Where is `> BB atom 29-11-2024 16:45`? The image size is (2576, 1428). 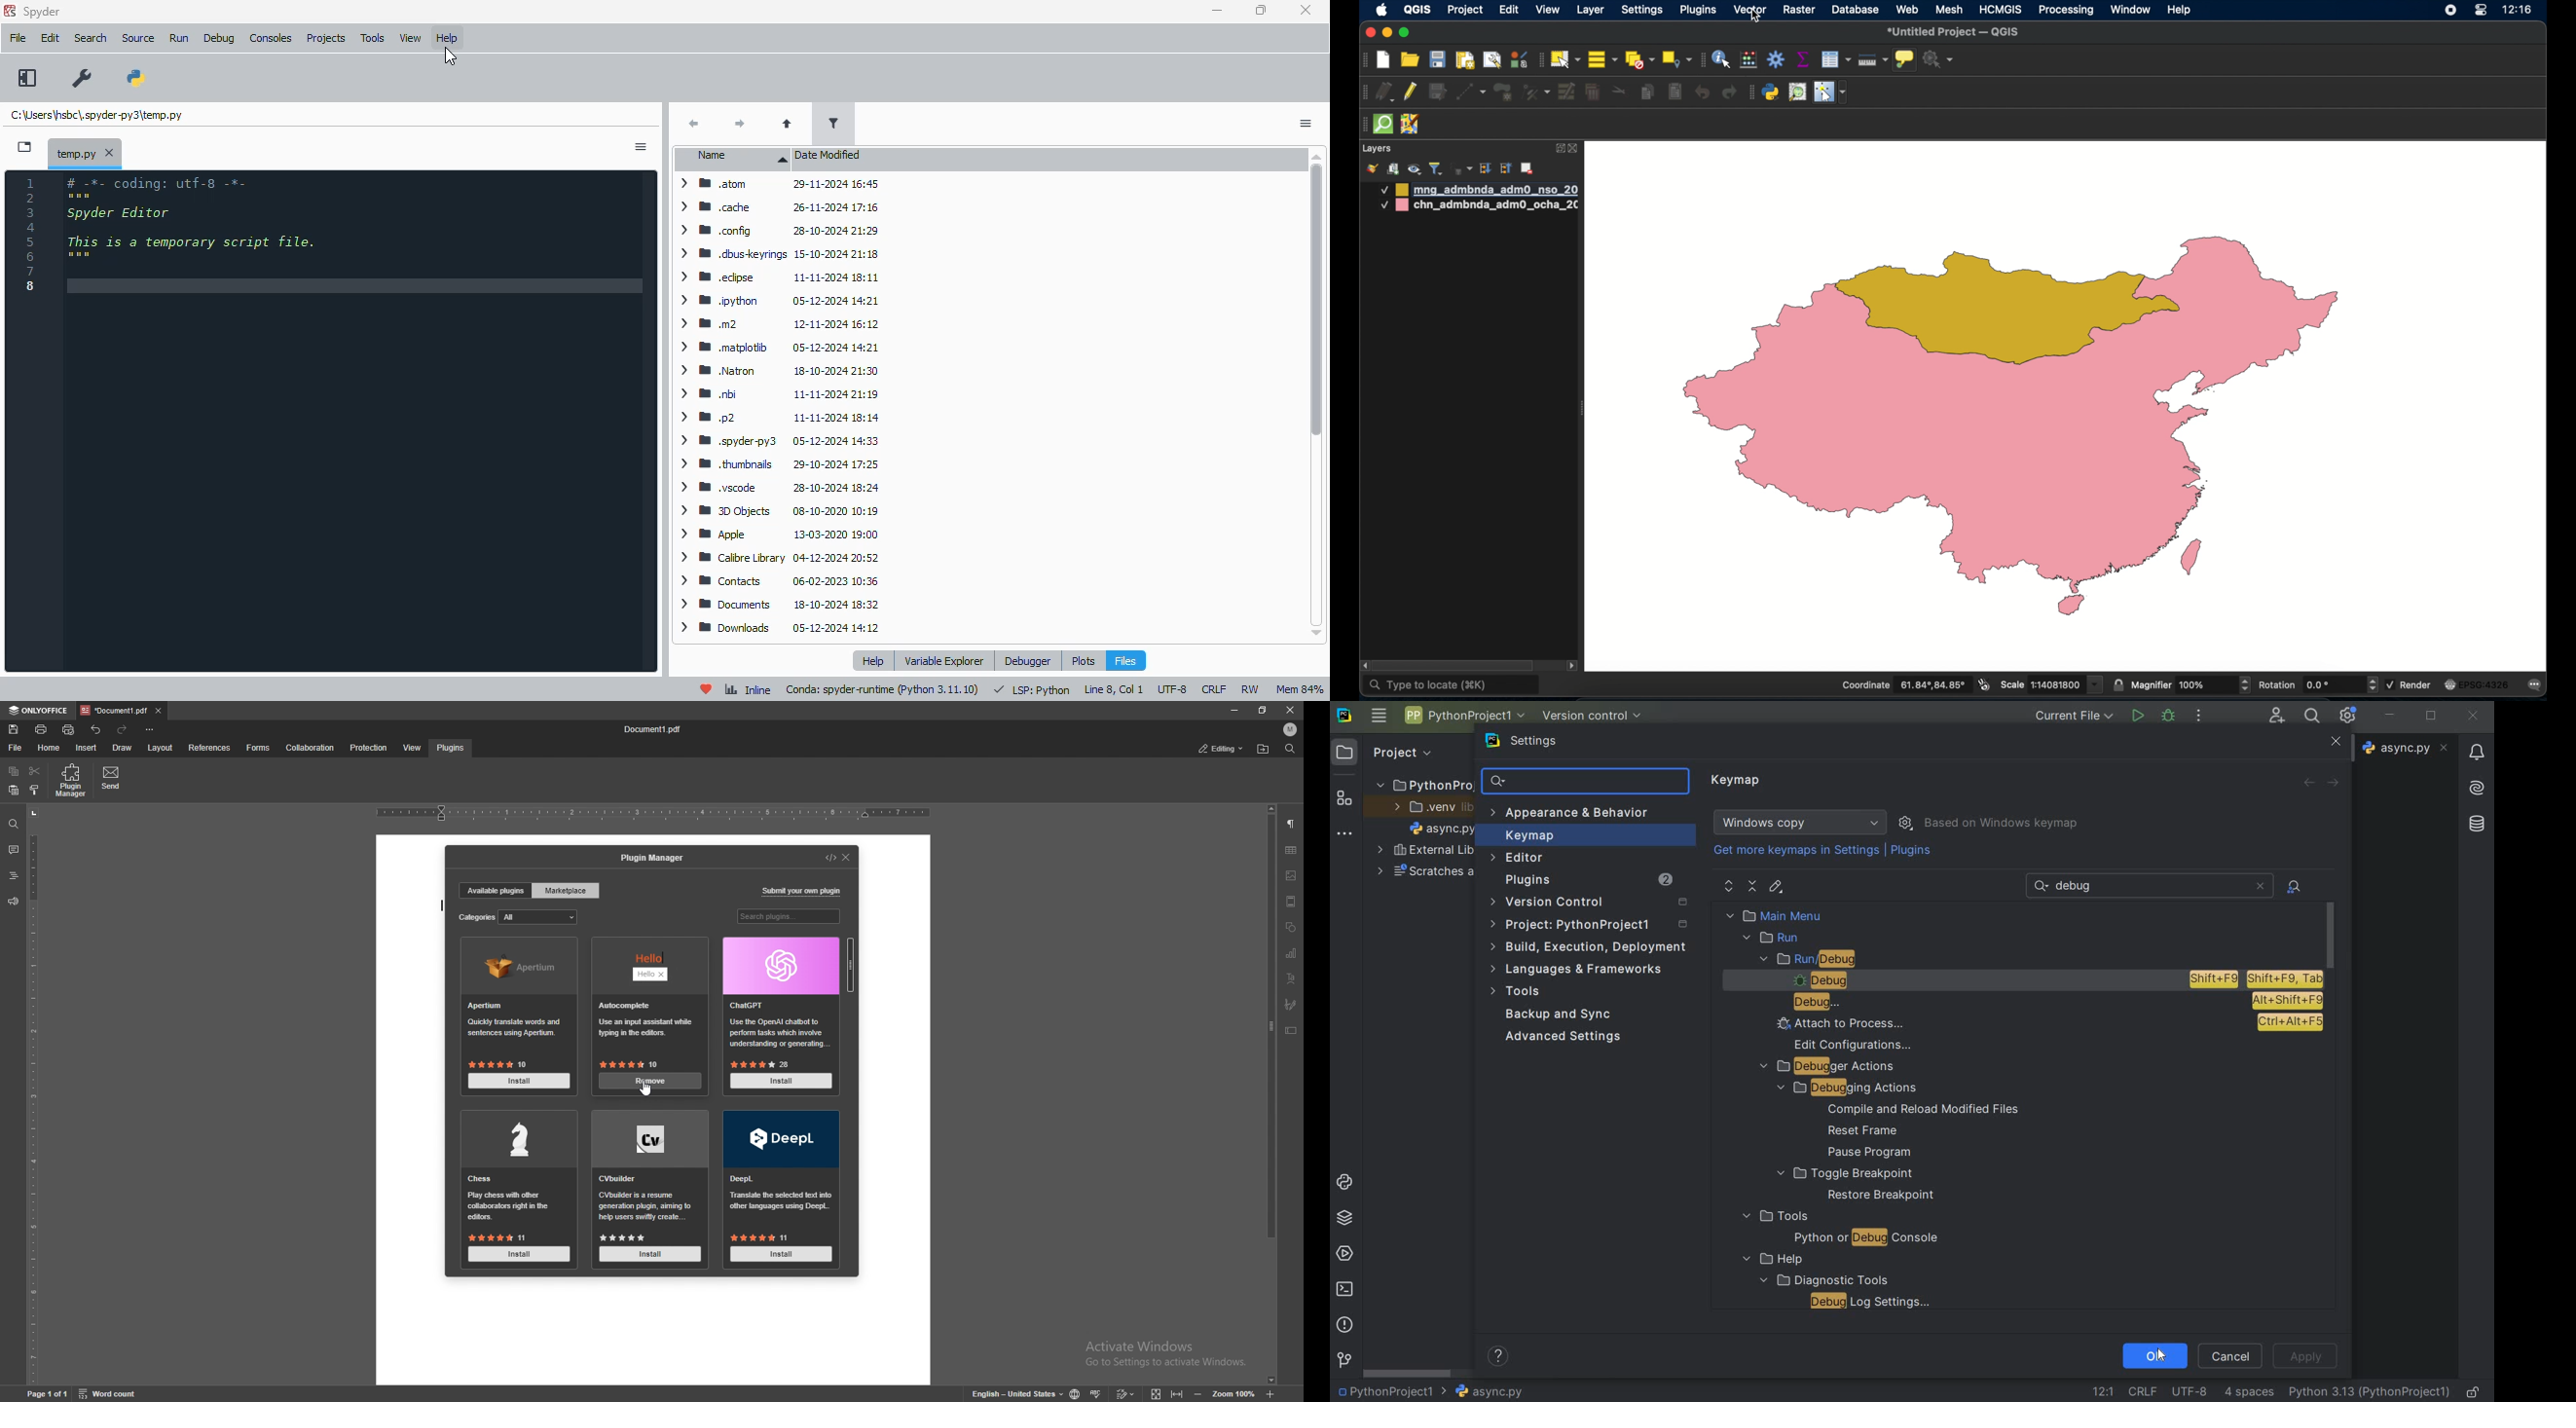
> BB atom 29-11-2024 16:45 is located at coordinates (777, 184).